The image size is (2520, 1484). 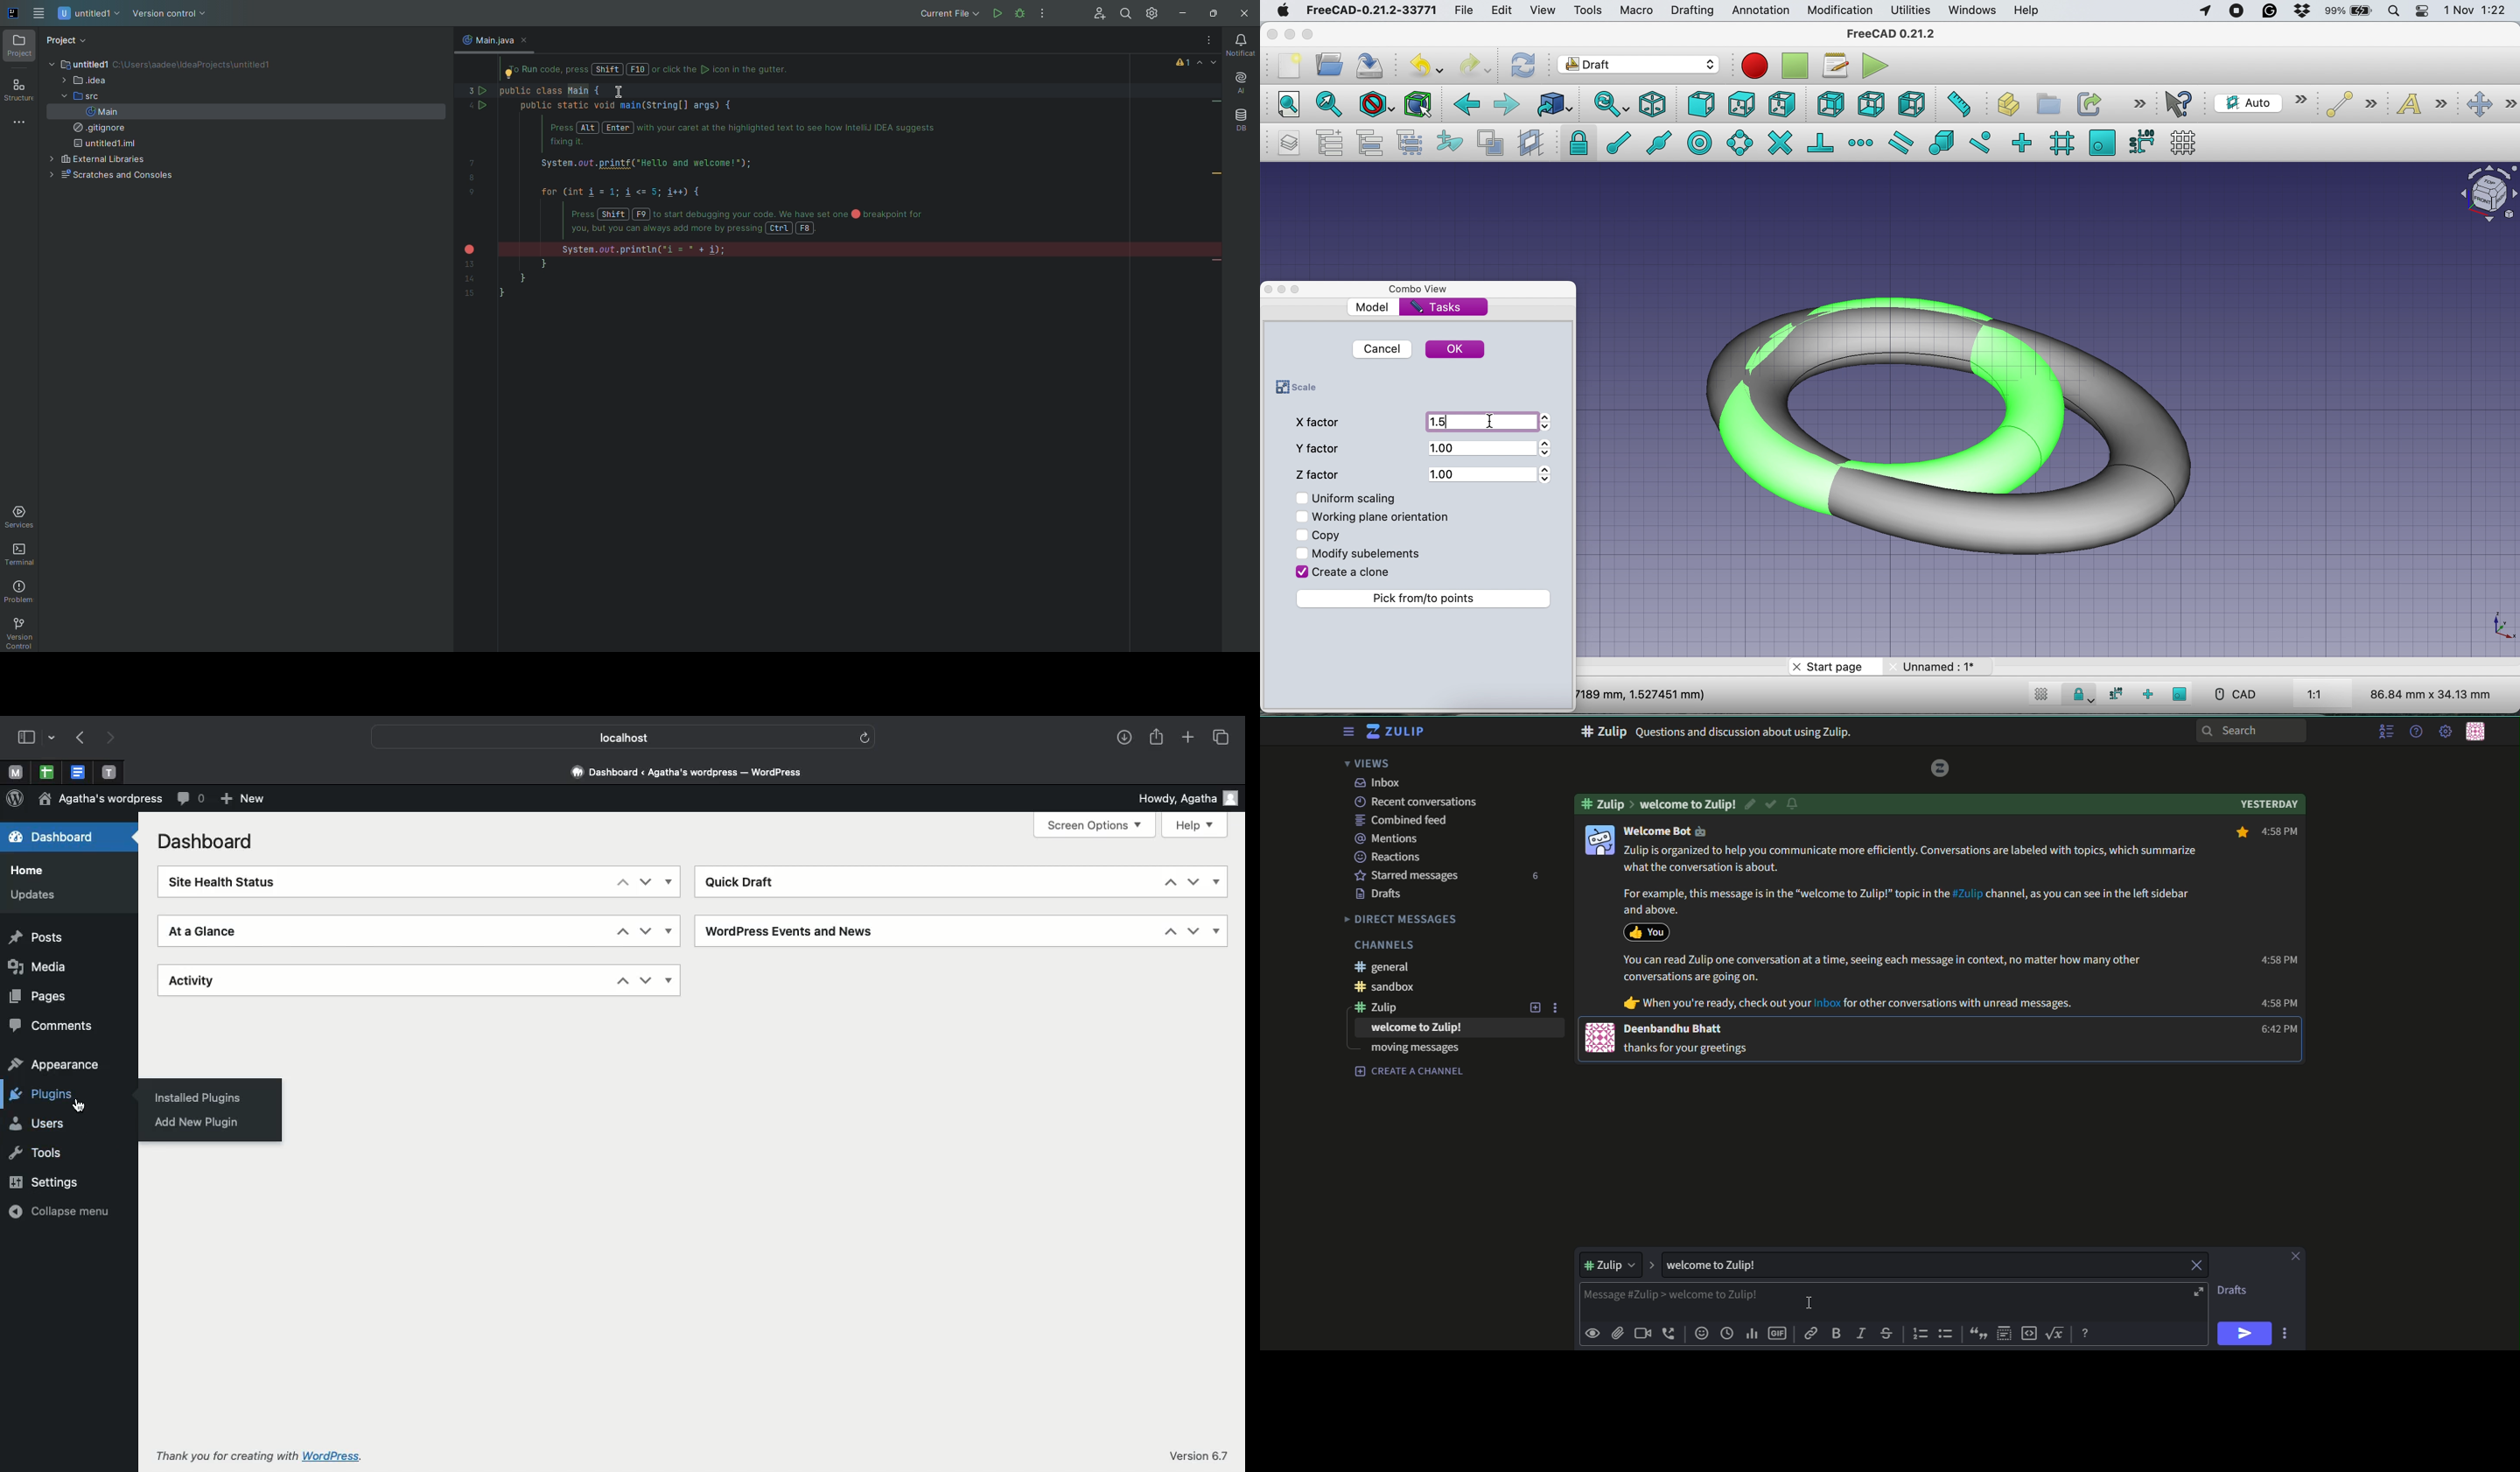 I want to click on snap near, so click(x=1981, y=142).